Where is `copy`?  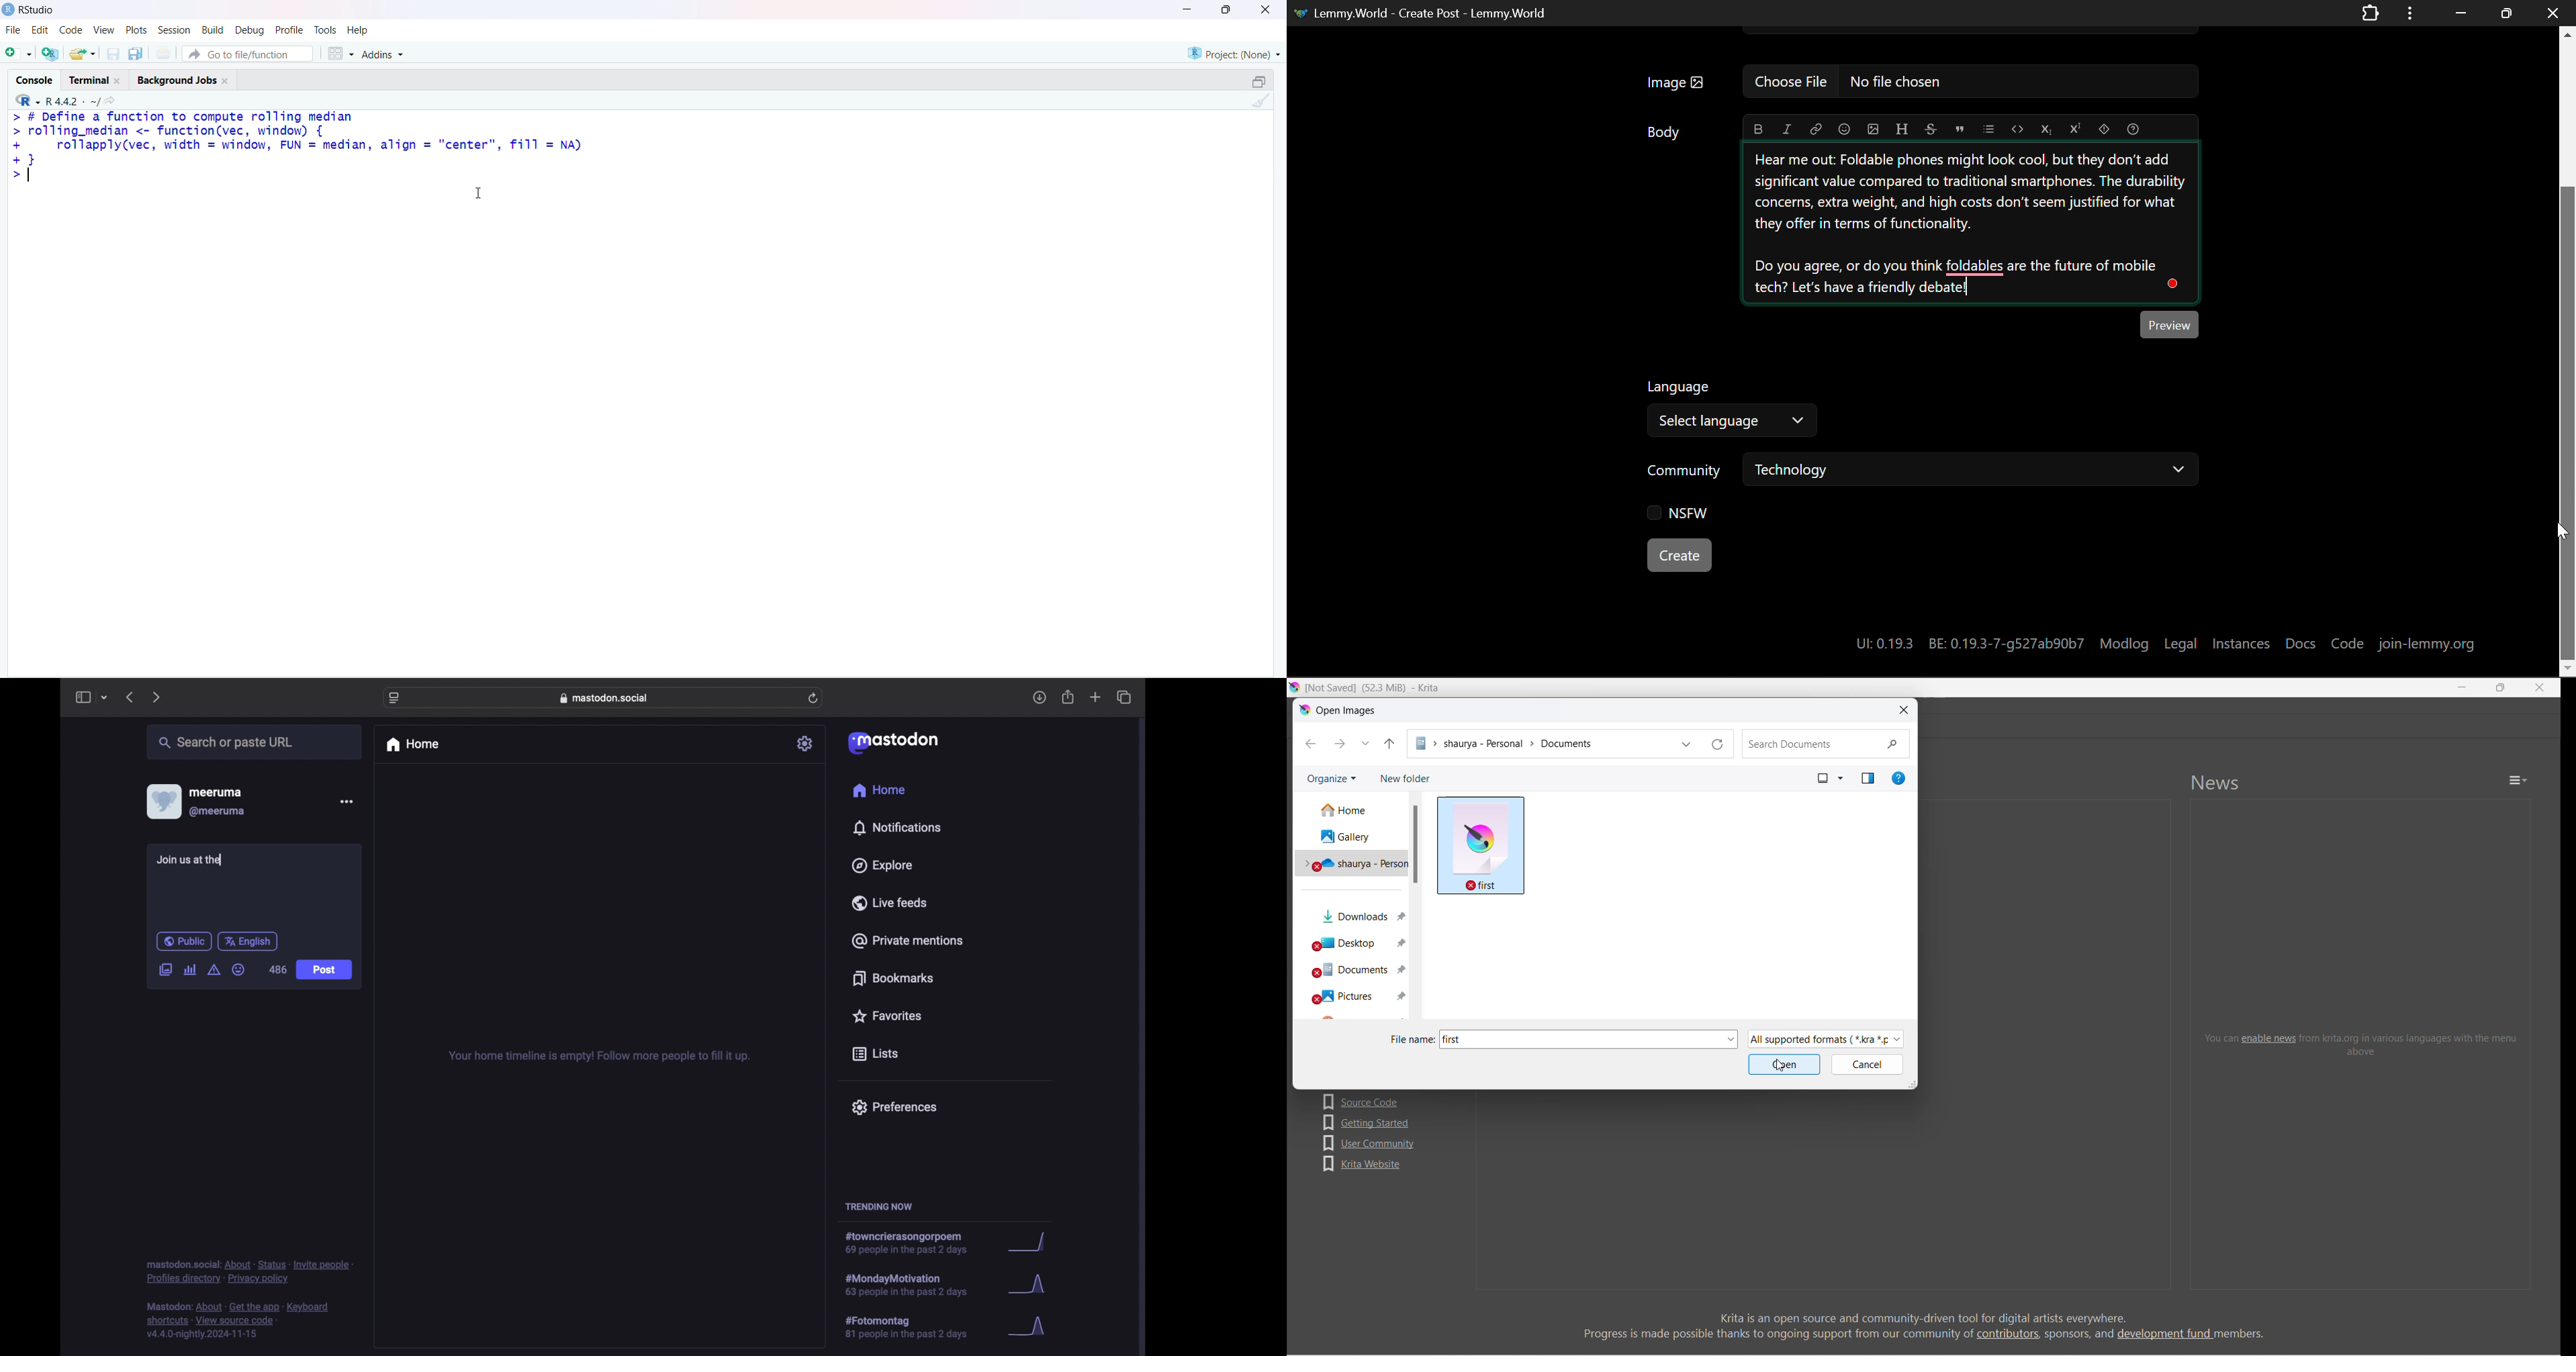 copy is located at coordinates (136, 54).